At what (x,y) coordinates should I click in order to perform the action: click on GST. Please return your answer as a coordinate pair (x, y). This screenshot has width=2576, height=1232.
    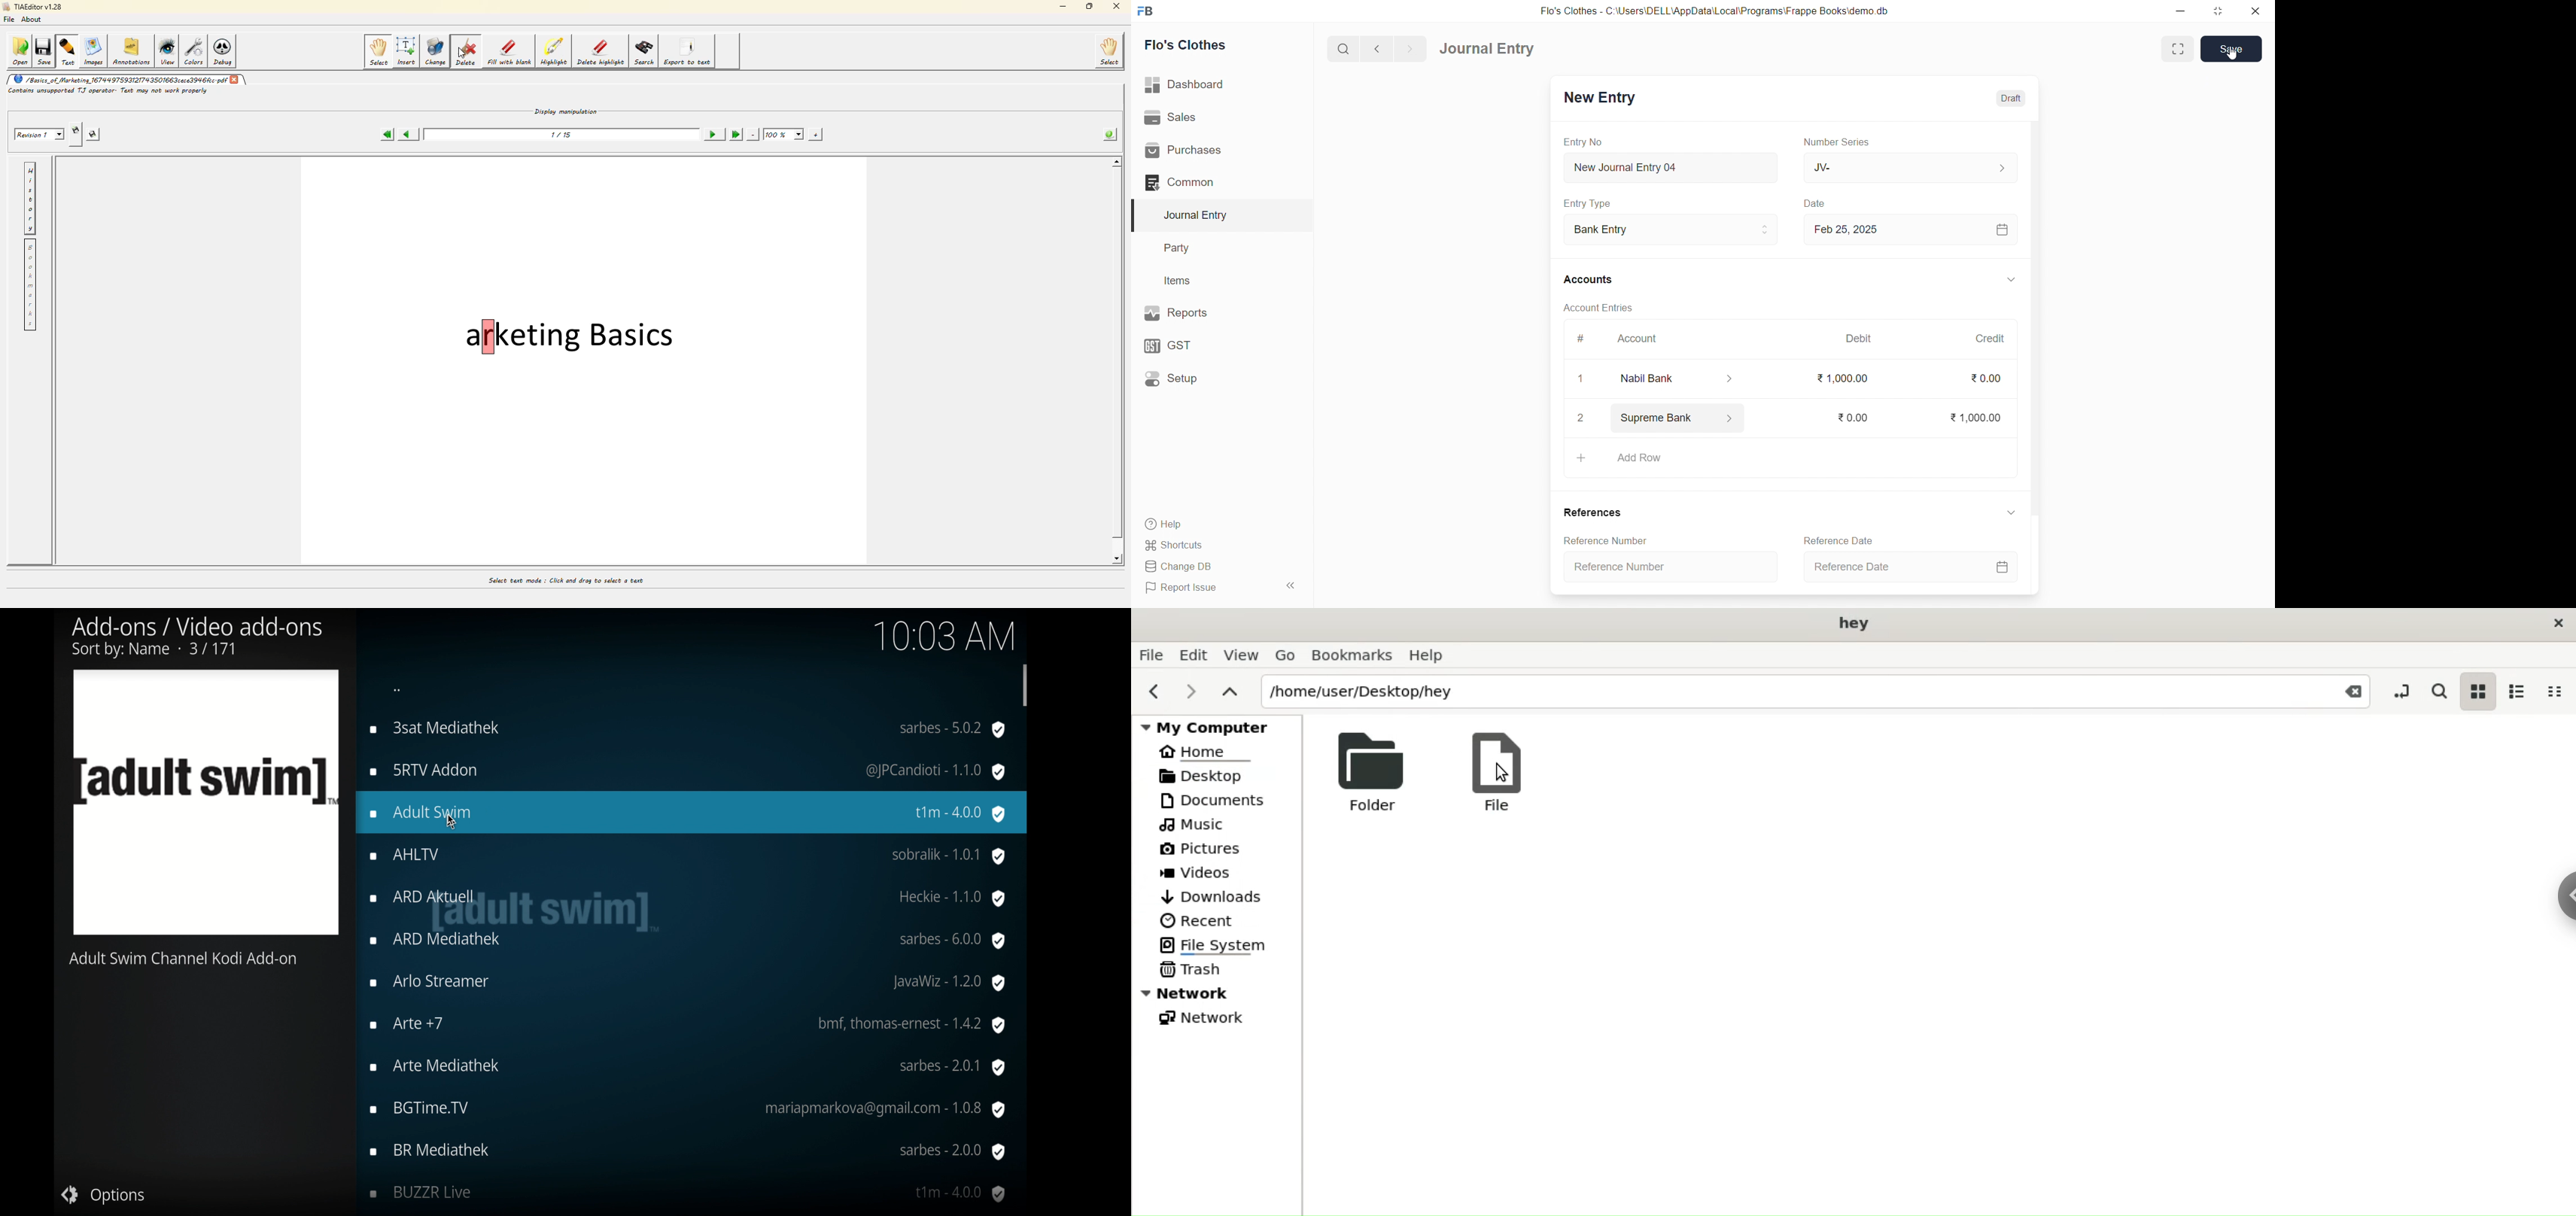
    Looking at the image, I should click on (1213, 343).